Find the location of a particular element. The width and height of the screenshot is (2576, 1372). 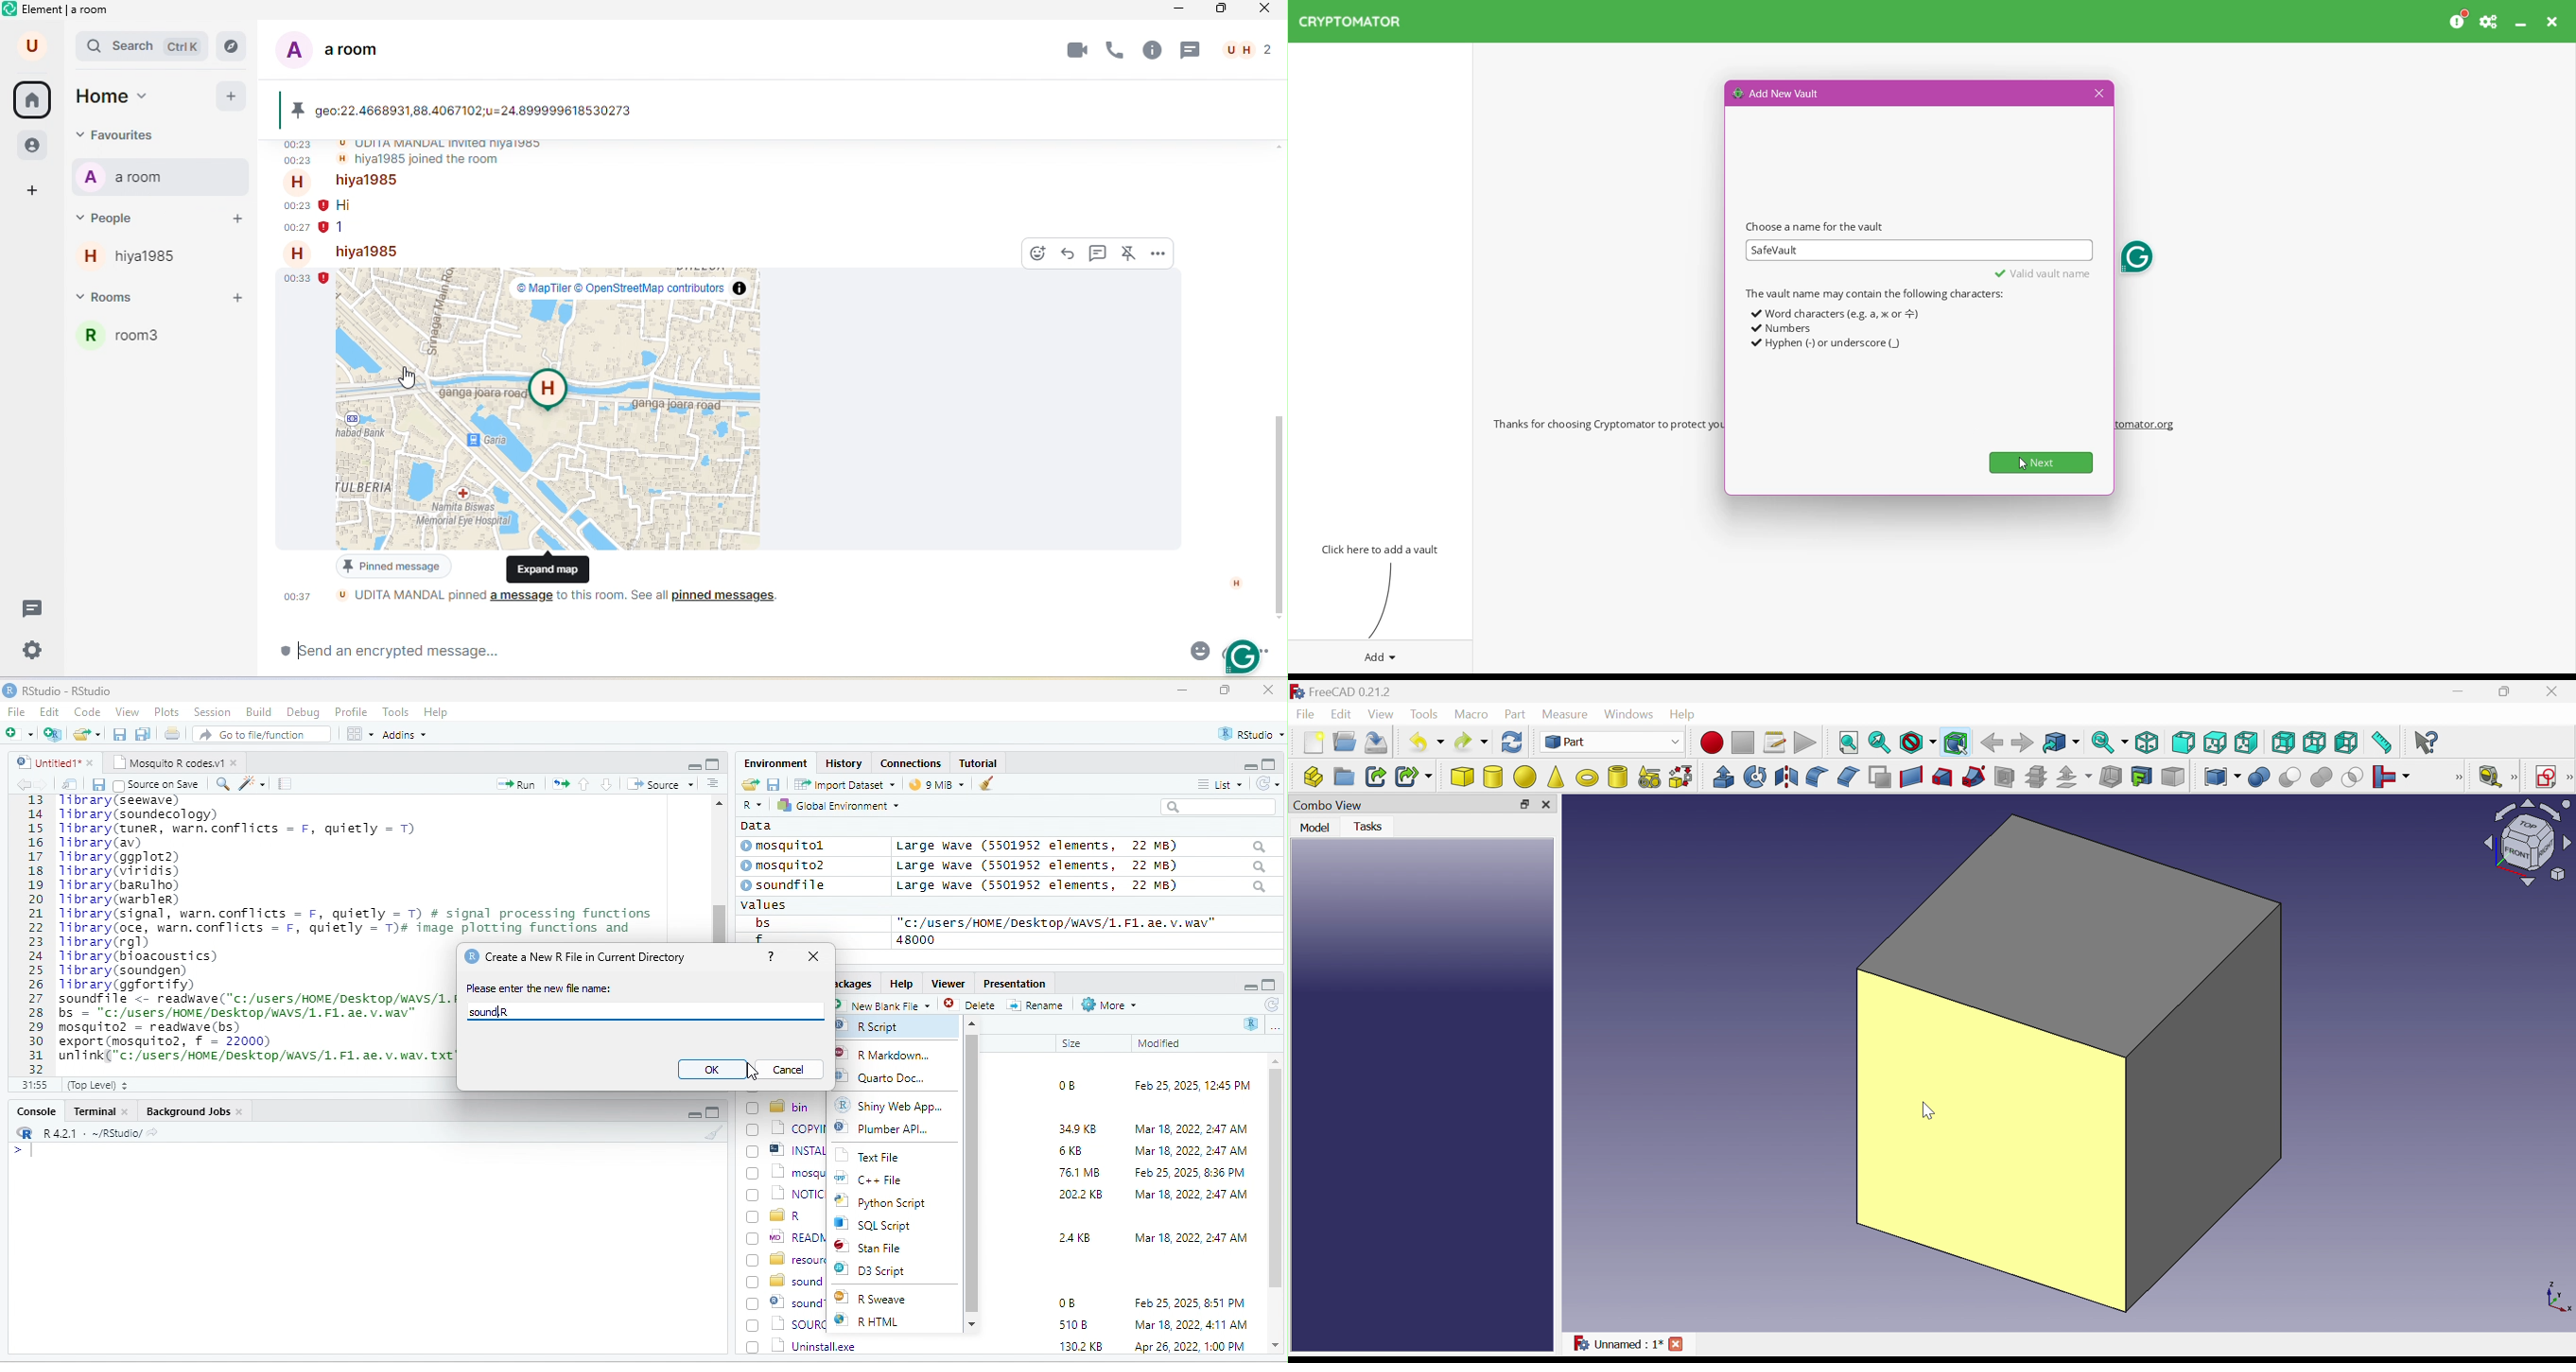

2022 KB is located at coordinates (1082, 1196).